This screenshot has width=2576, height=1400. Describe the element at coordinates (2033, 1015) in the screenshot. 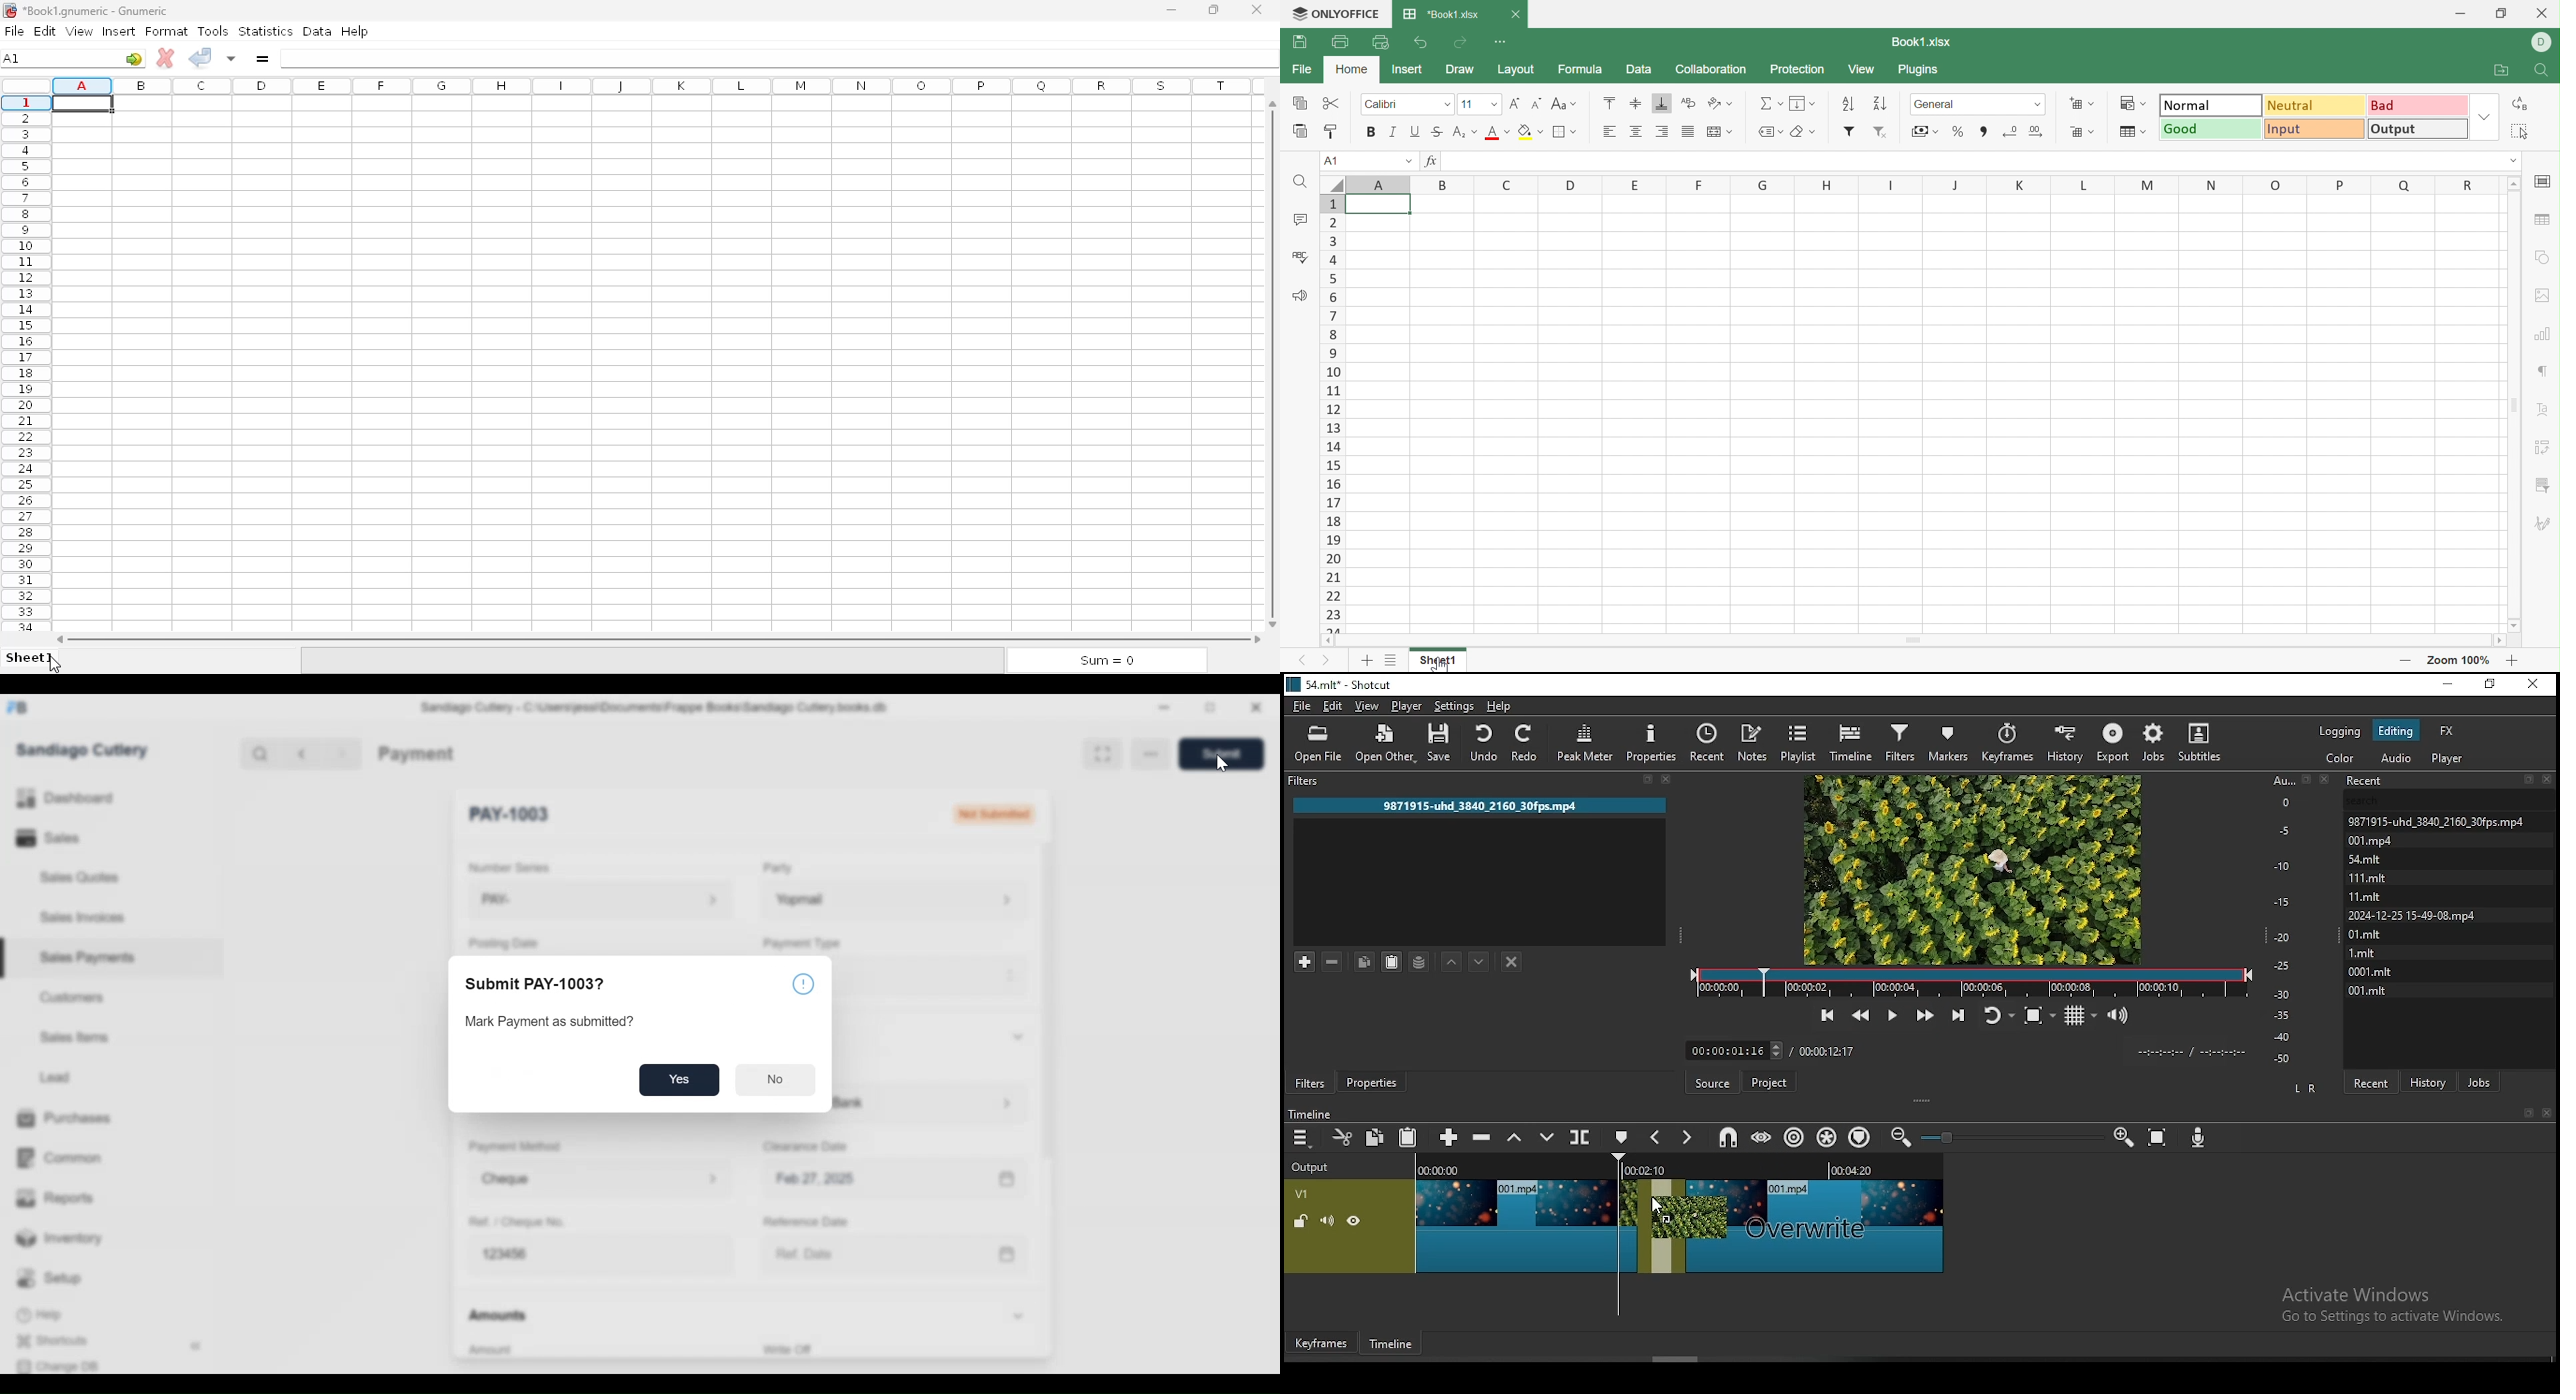

I see `toggle zoo` at that location.